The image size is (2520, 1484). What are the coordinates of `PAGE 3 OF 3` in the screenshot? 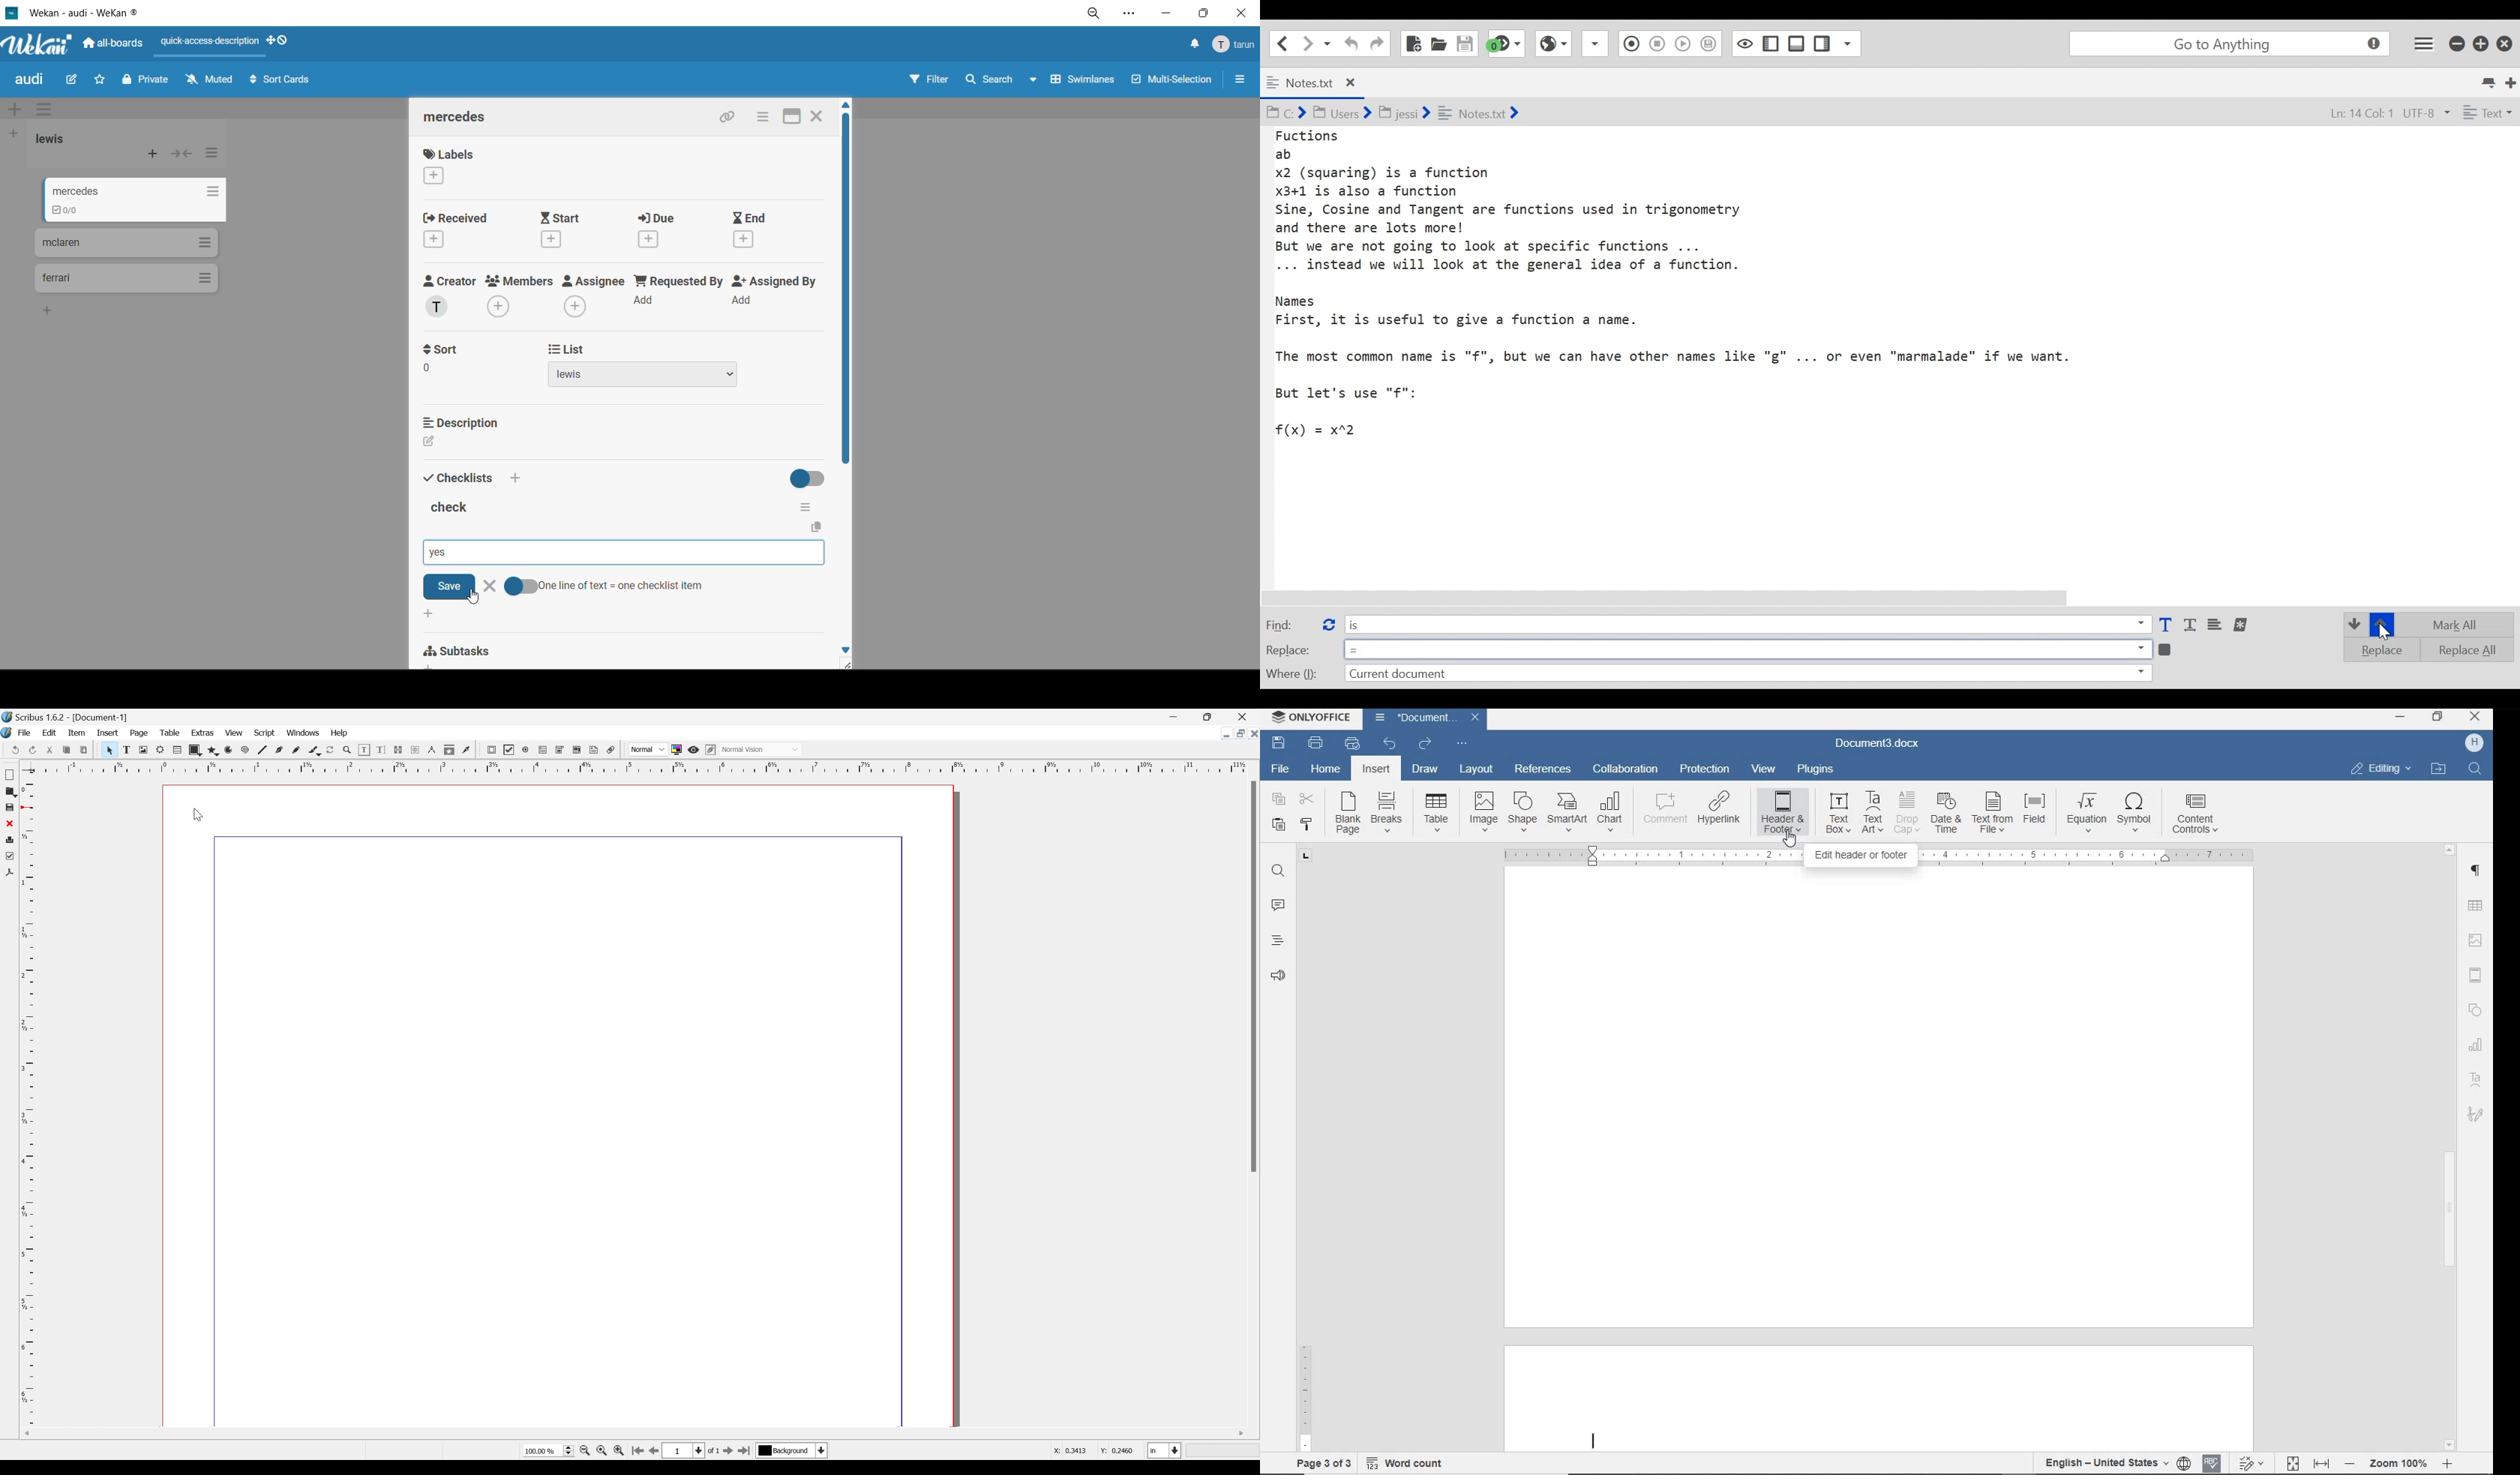 It's located at (1321, 1461).